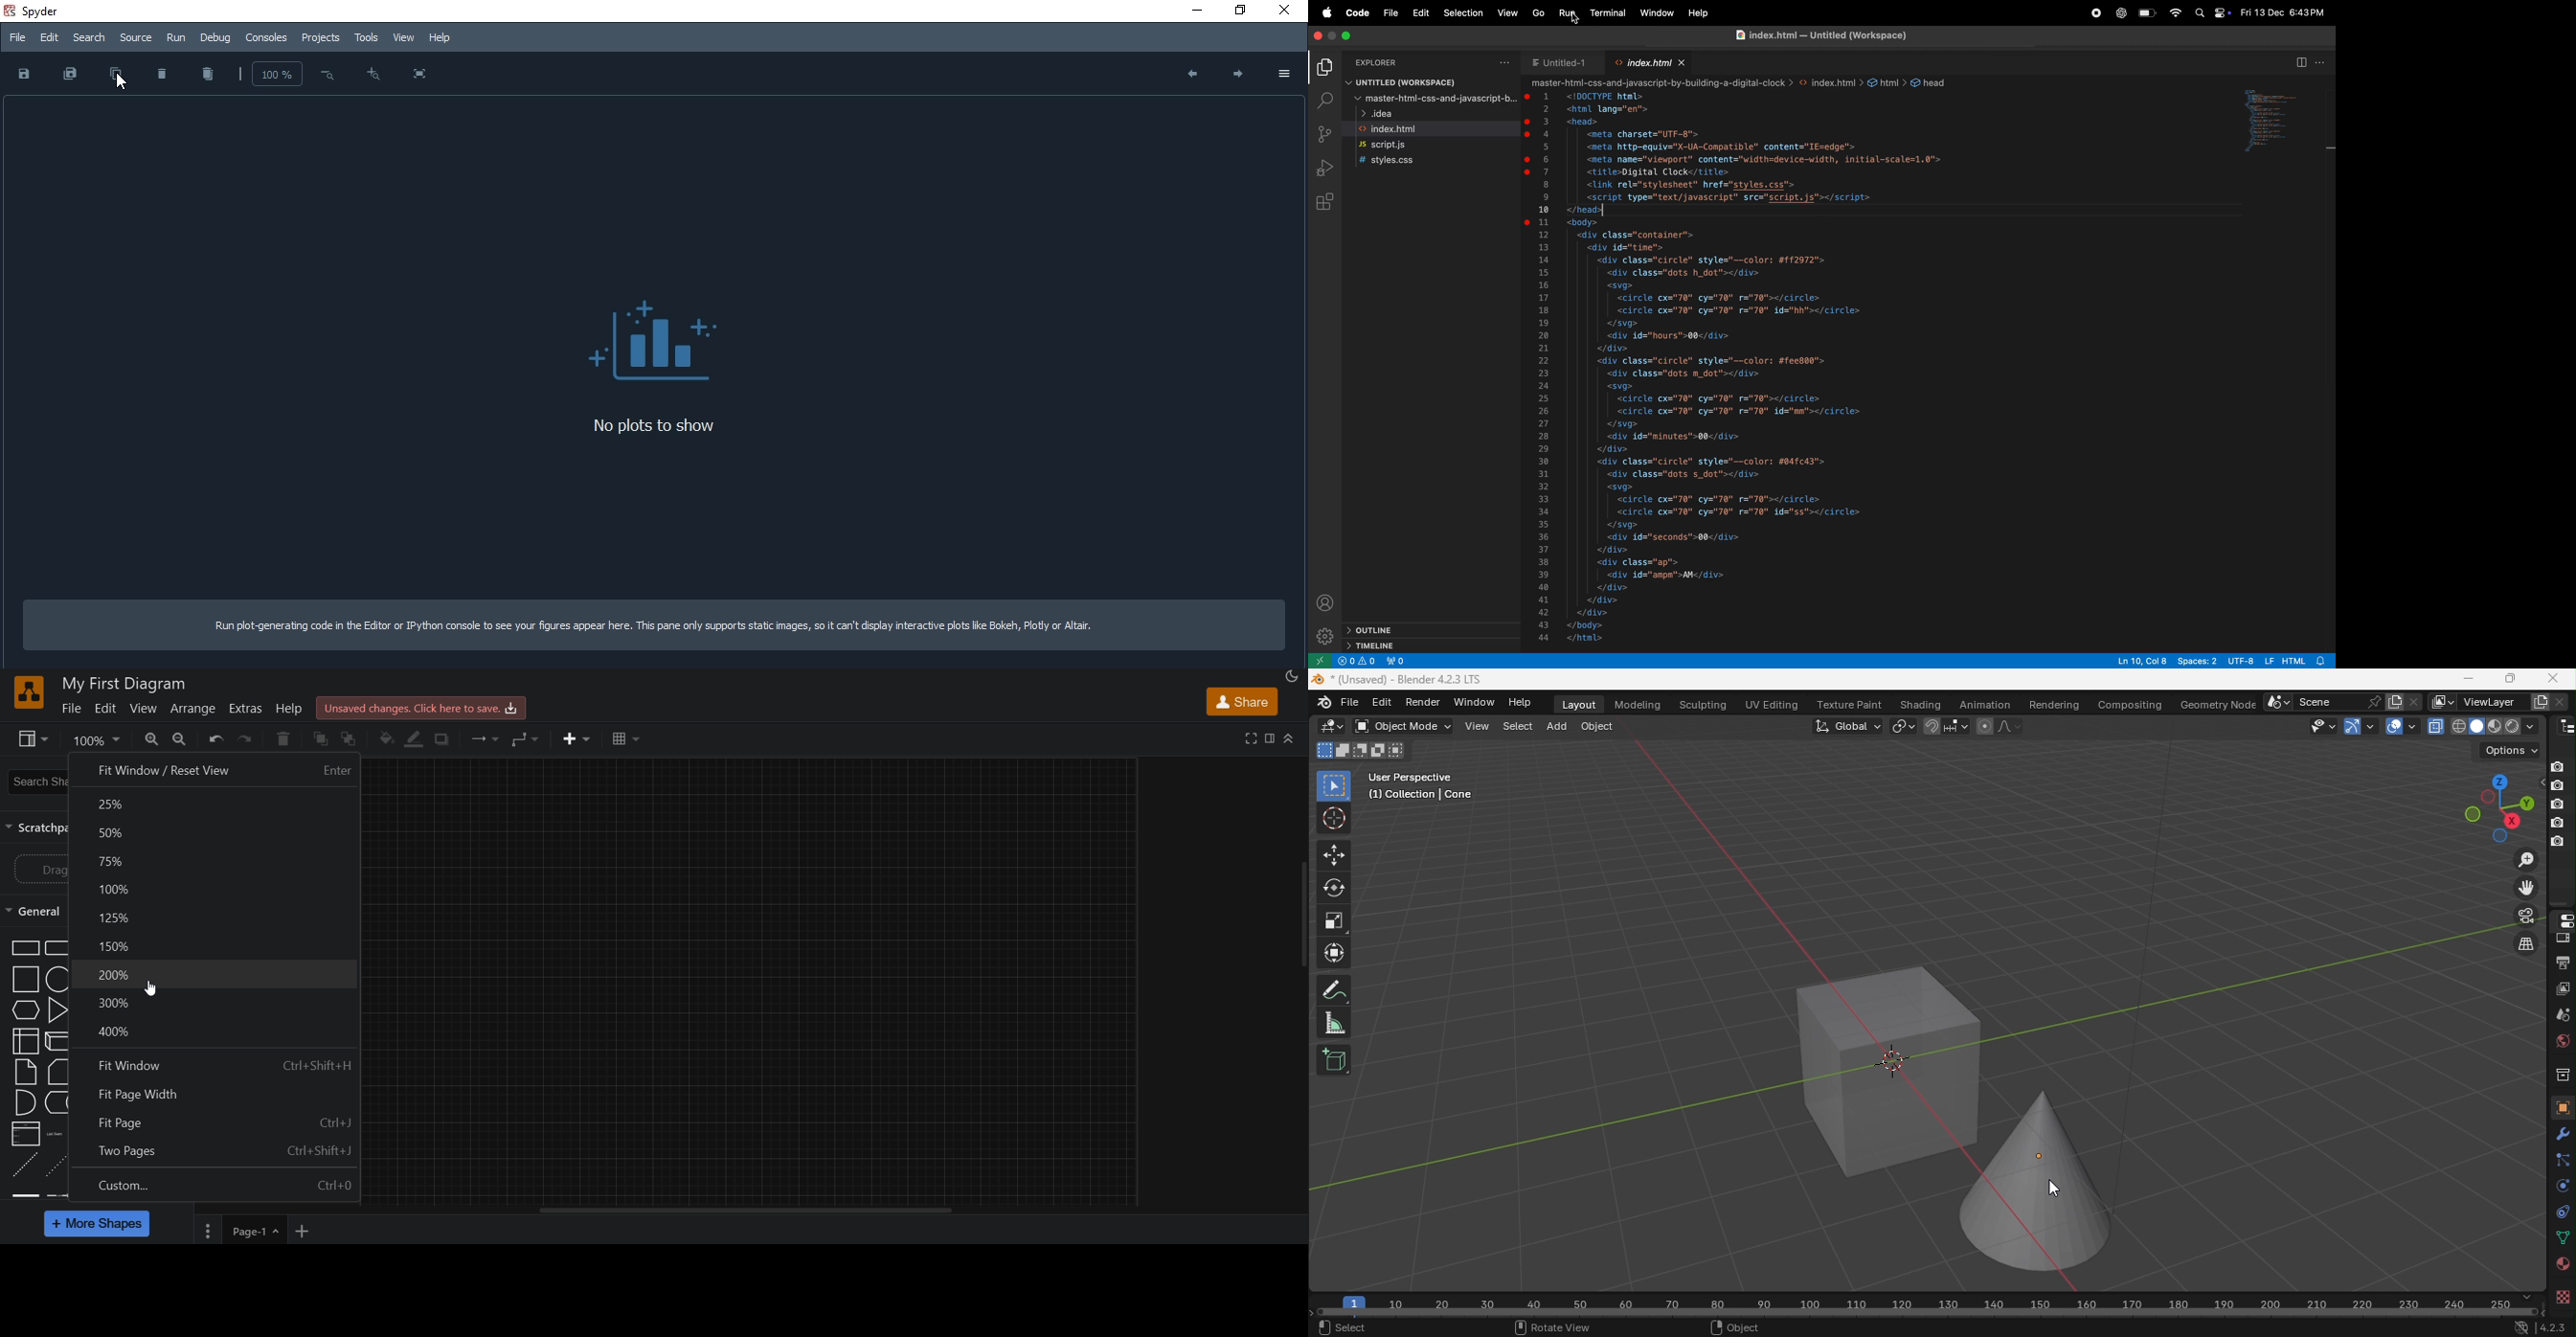 This screenshot has width=2576, height=1344. I want to click on Search, so click(89, 37).